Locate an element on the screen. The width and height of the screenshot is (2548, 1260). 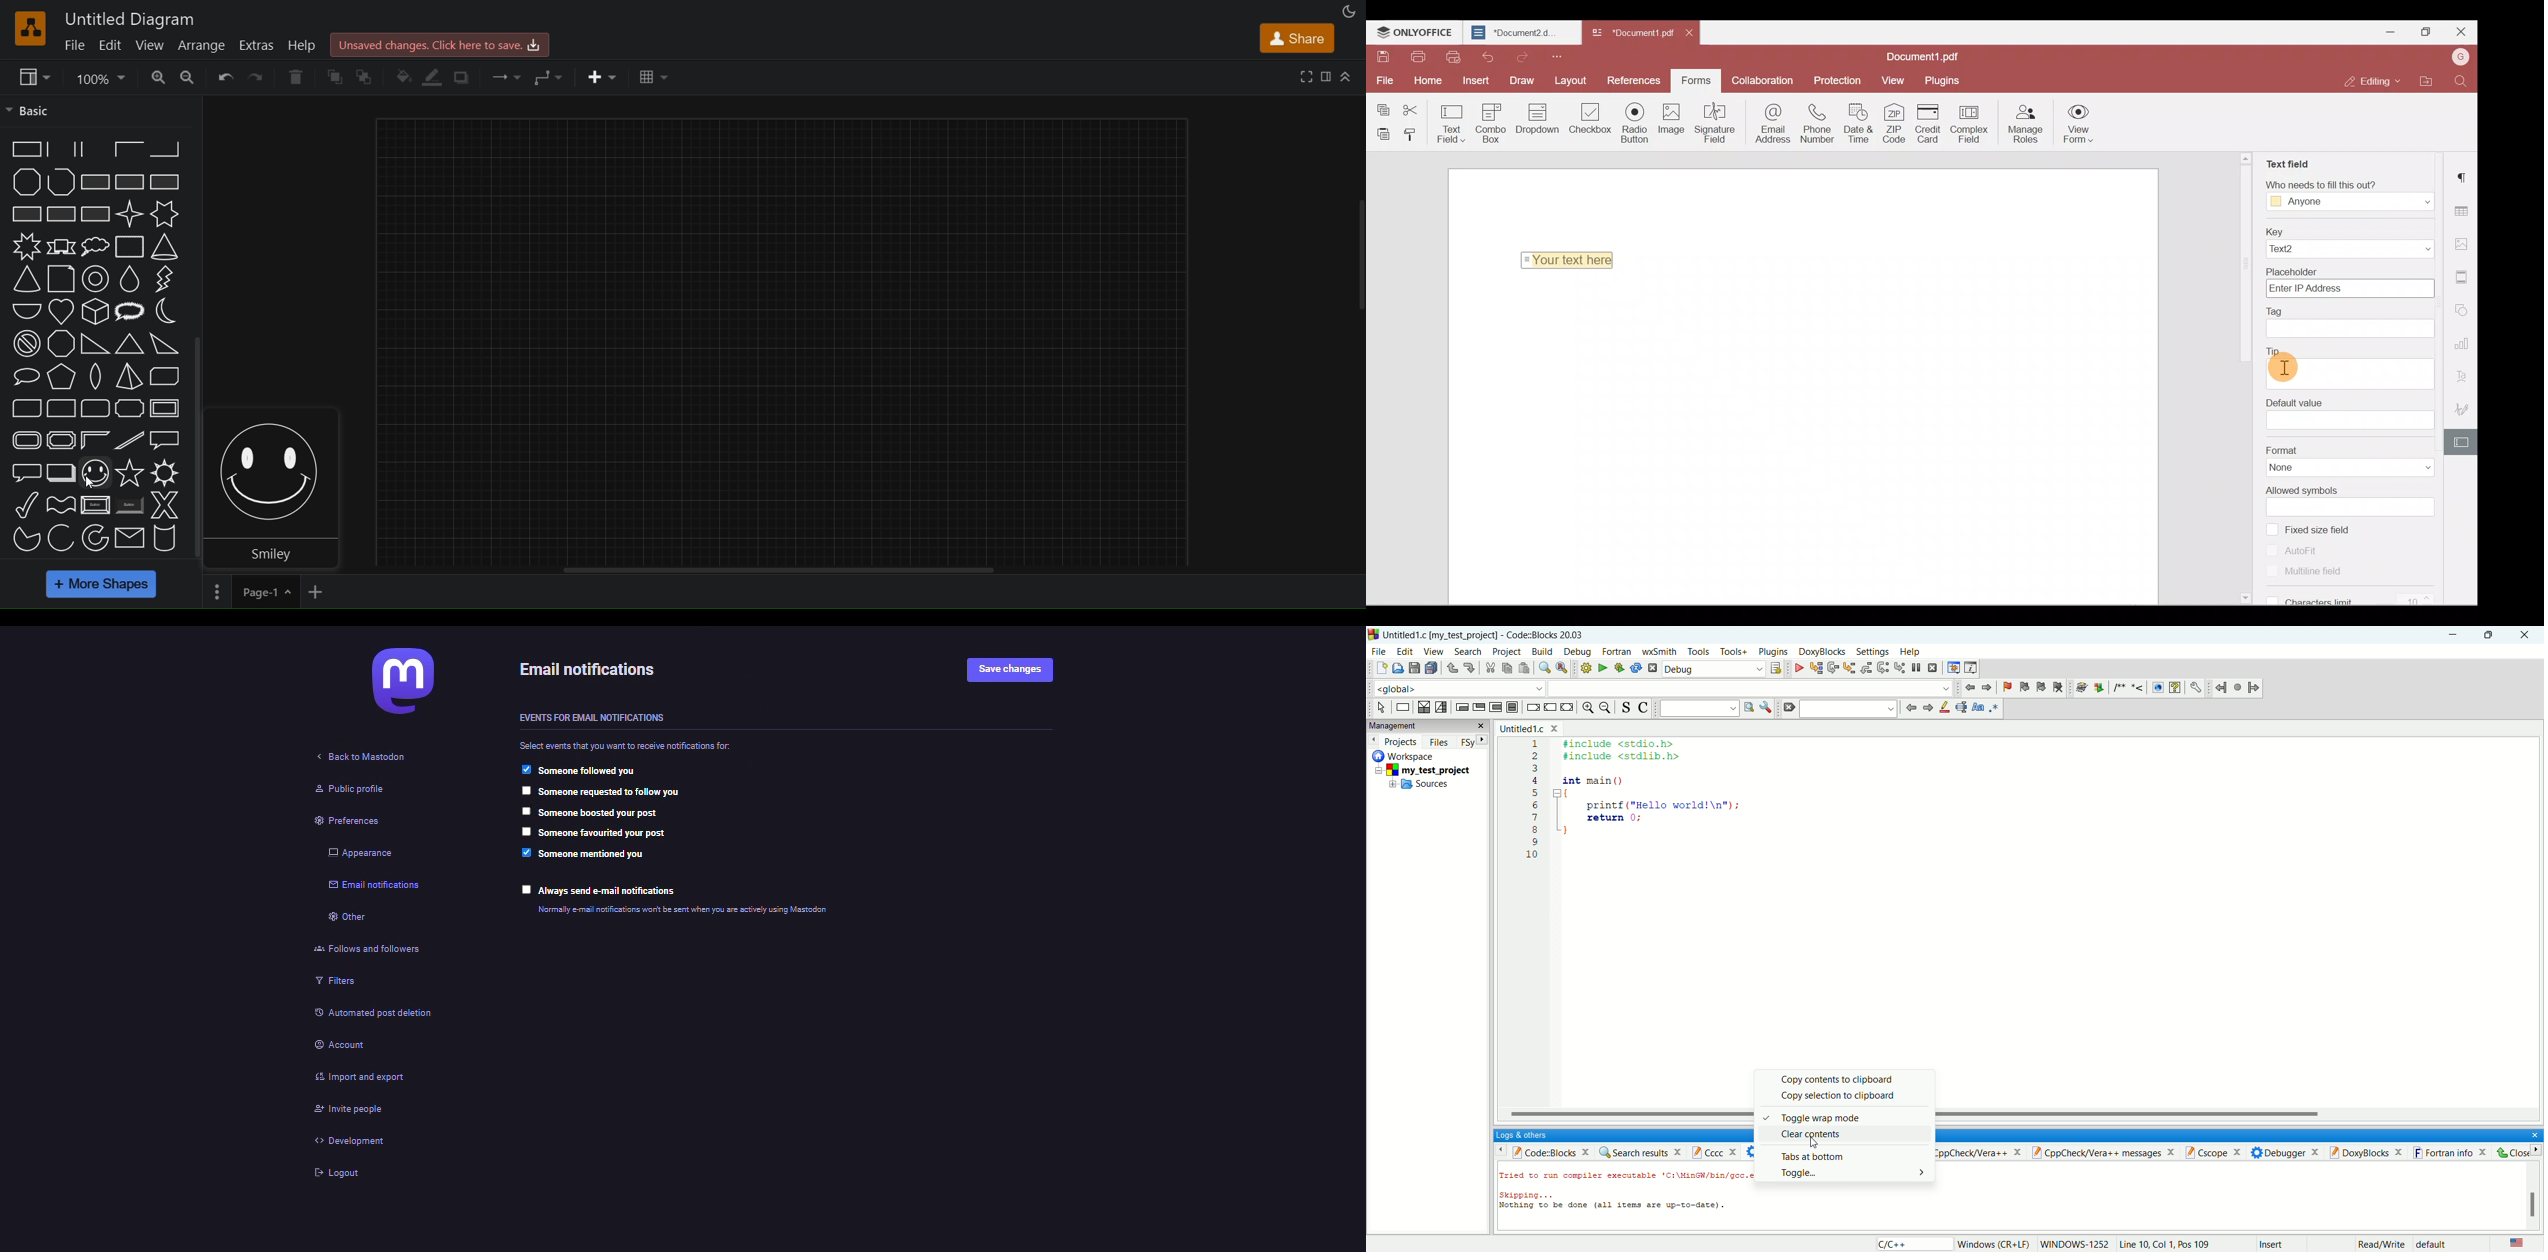
vertical scrollbar is located at coordinates (195, 449).